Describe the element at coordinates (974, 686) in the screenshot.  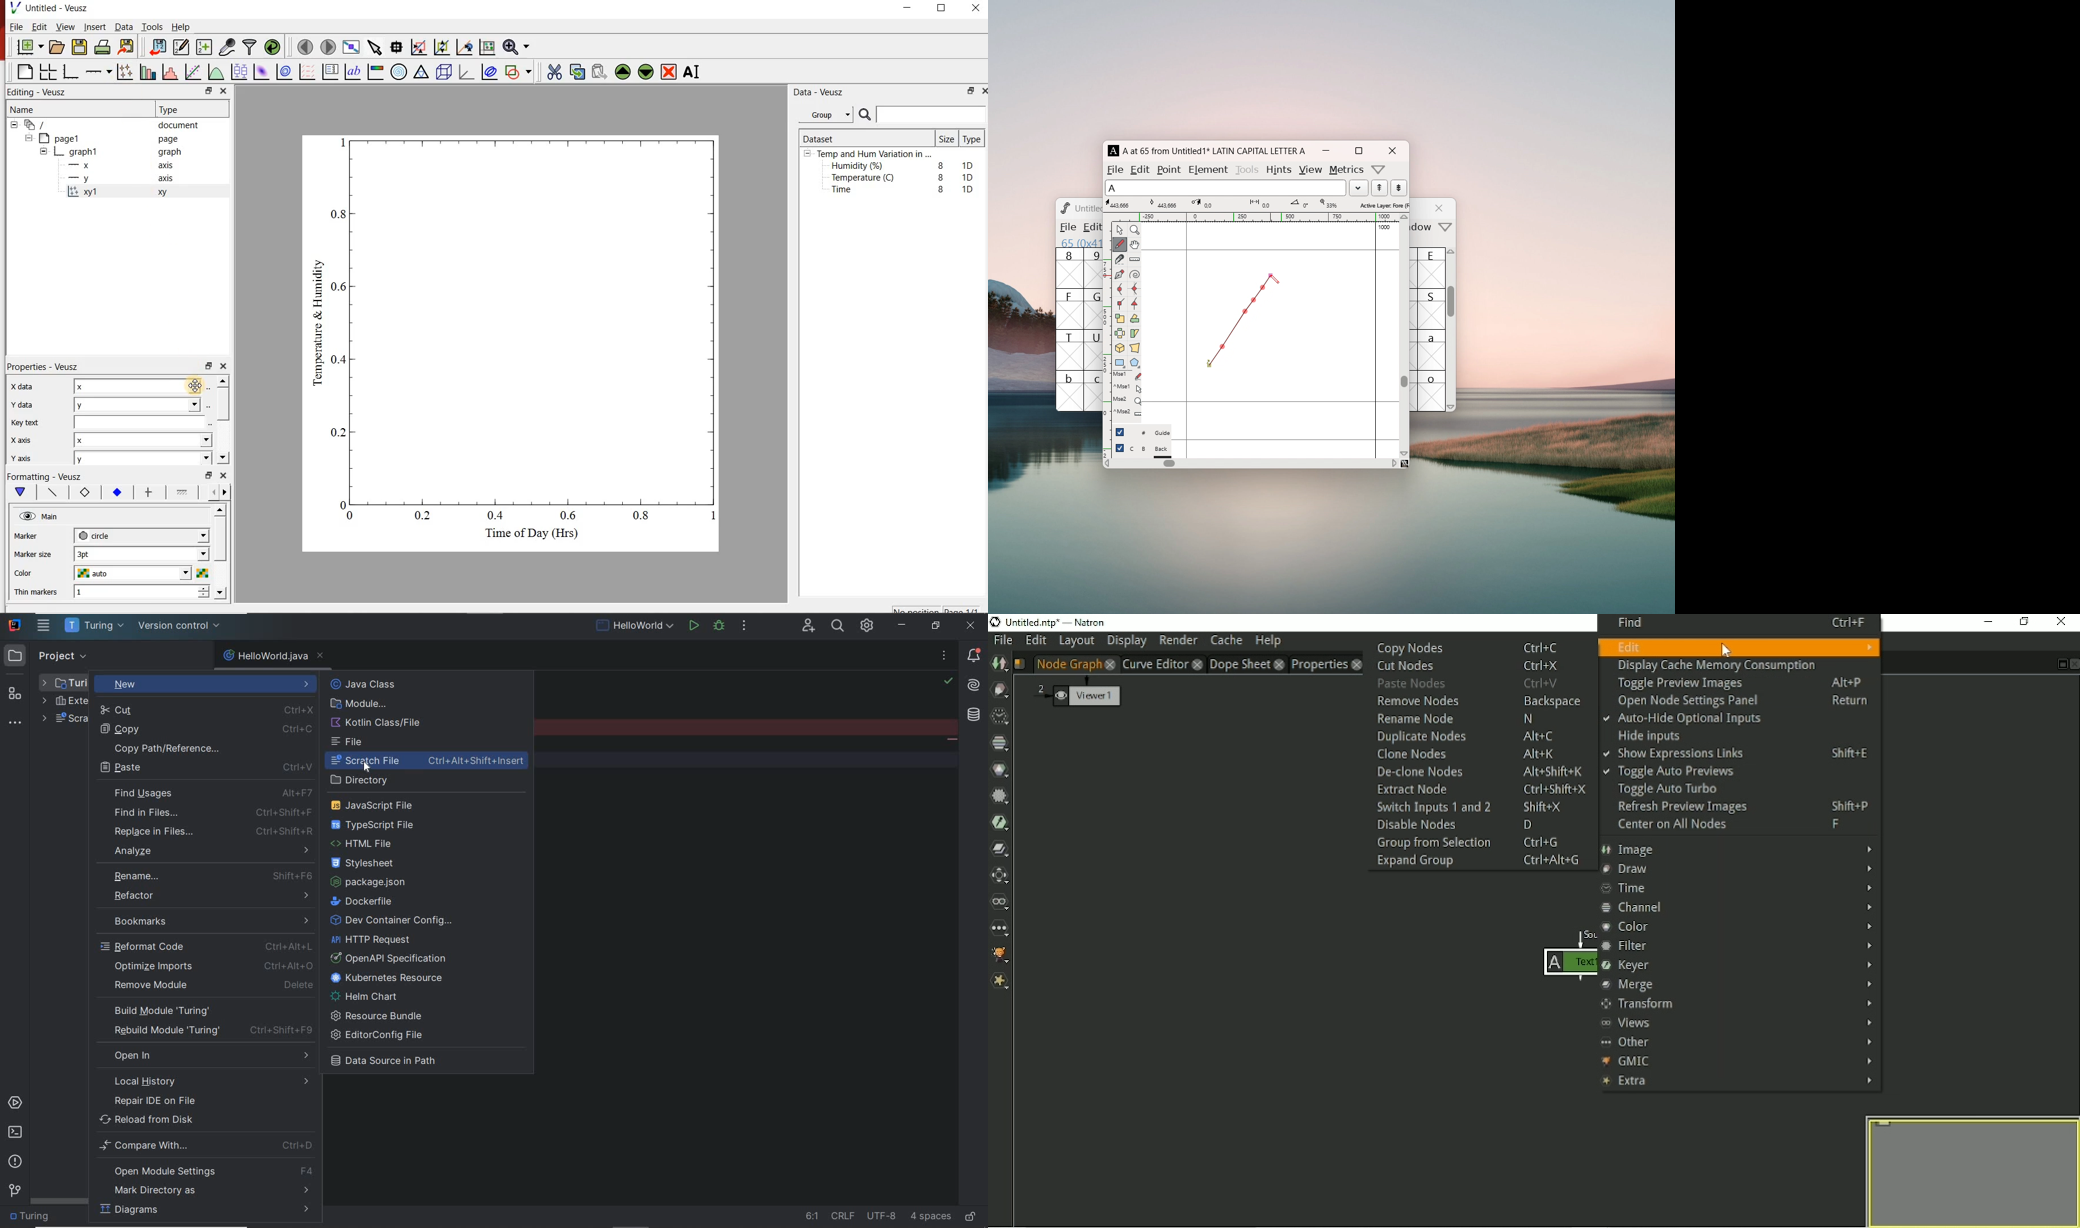
I see `AI Assistant` at that location.